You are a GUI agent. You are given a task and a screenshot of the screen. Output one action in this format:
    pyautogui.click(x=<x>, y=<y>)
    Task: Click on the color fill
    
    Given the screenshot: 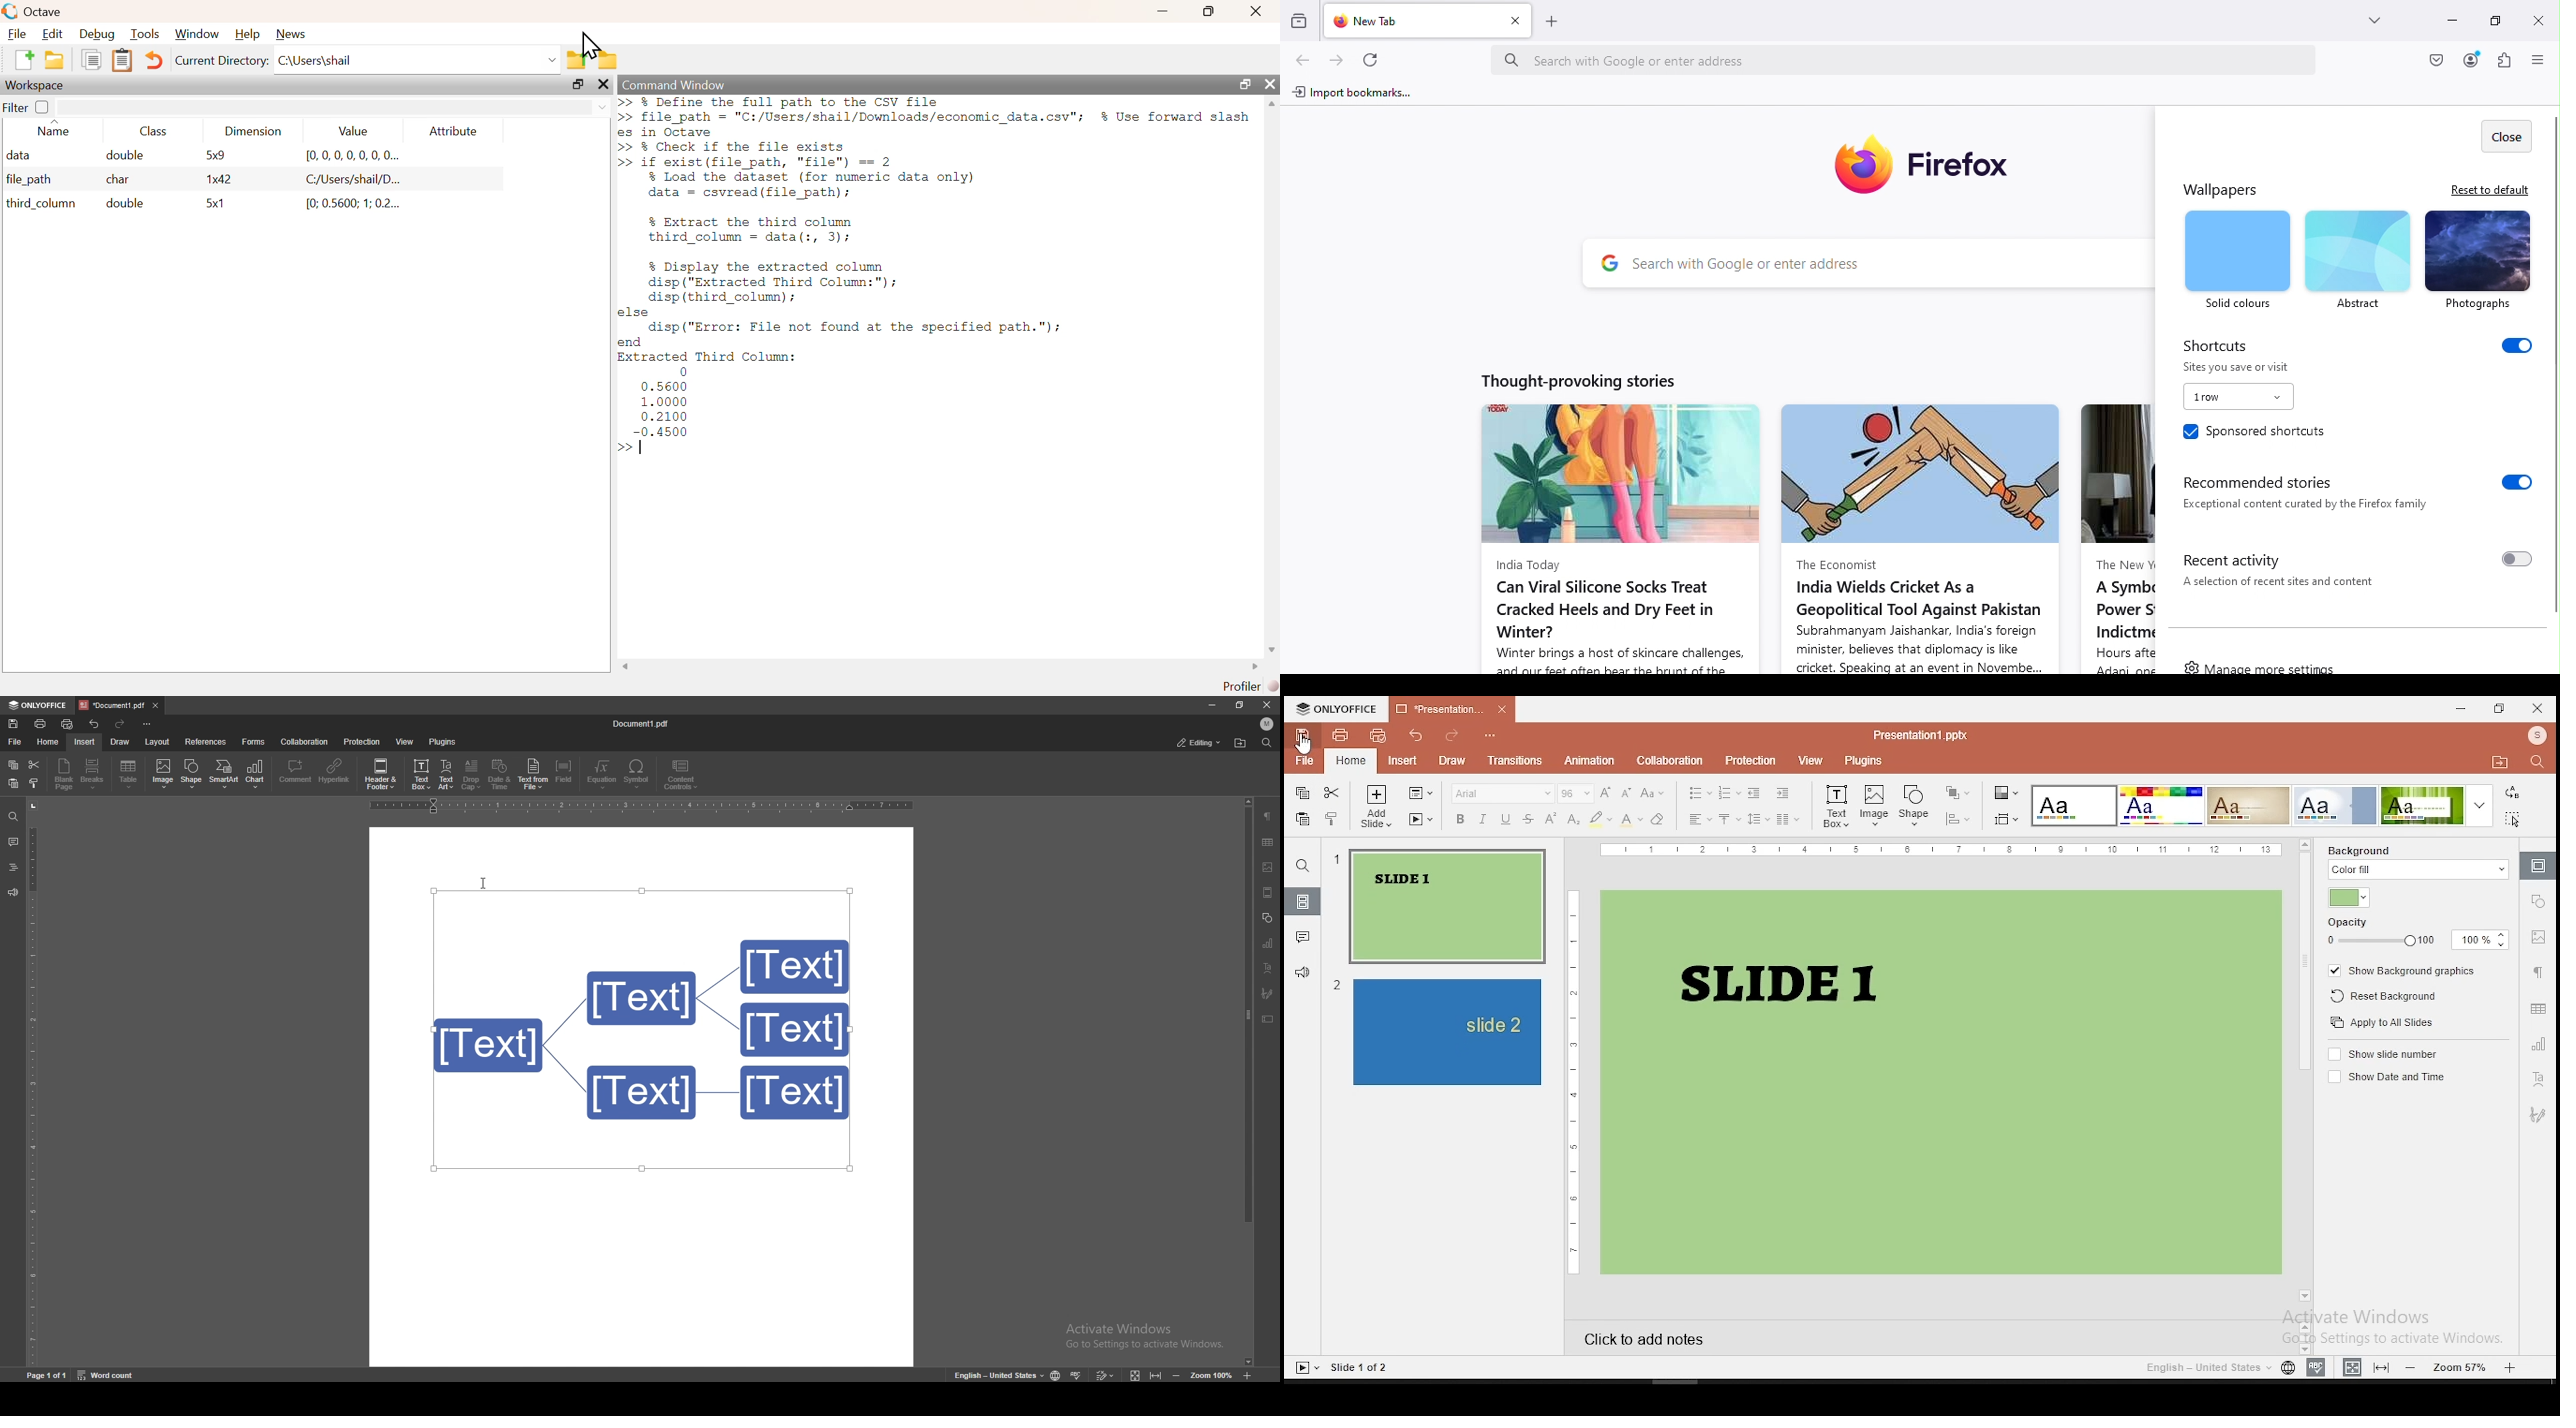 What is the action you would take?
    pyautogui.click(x=2419, y=870)
    